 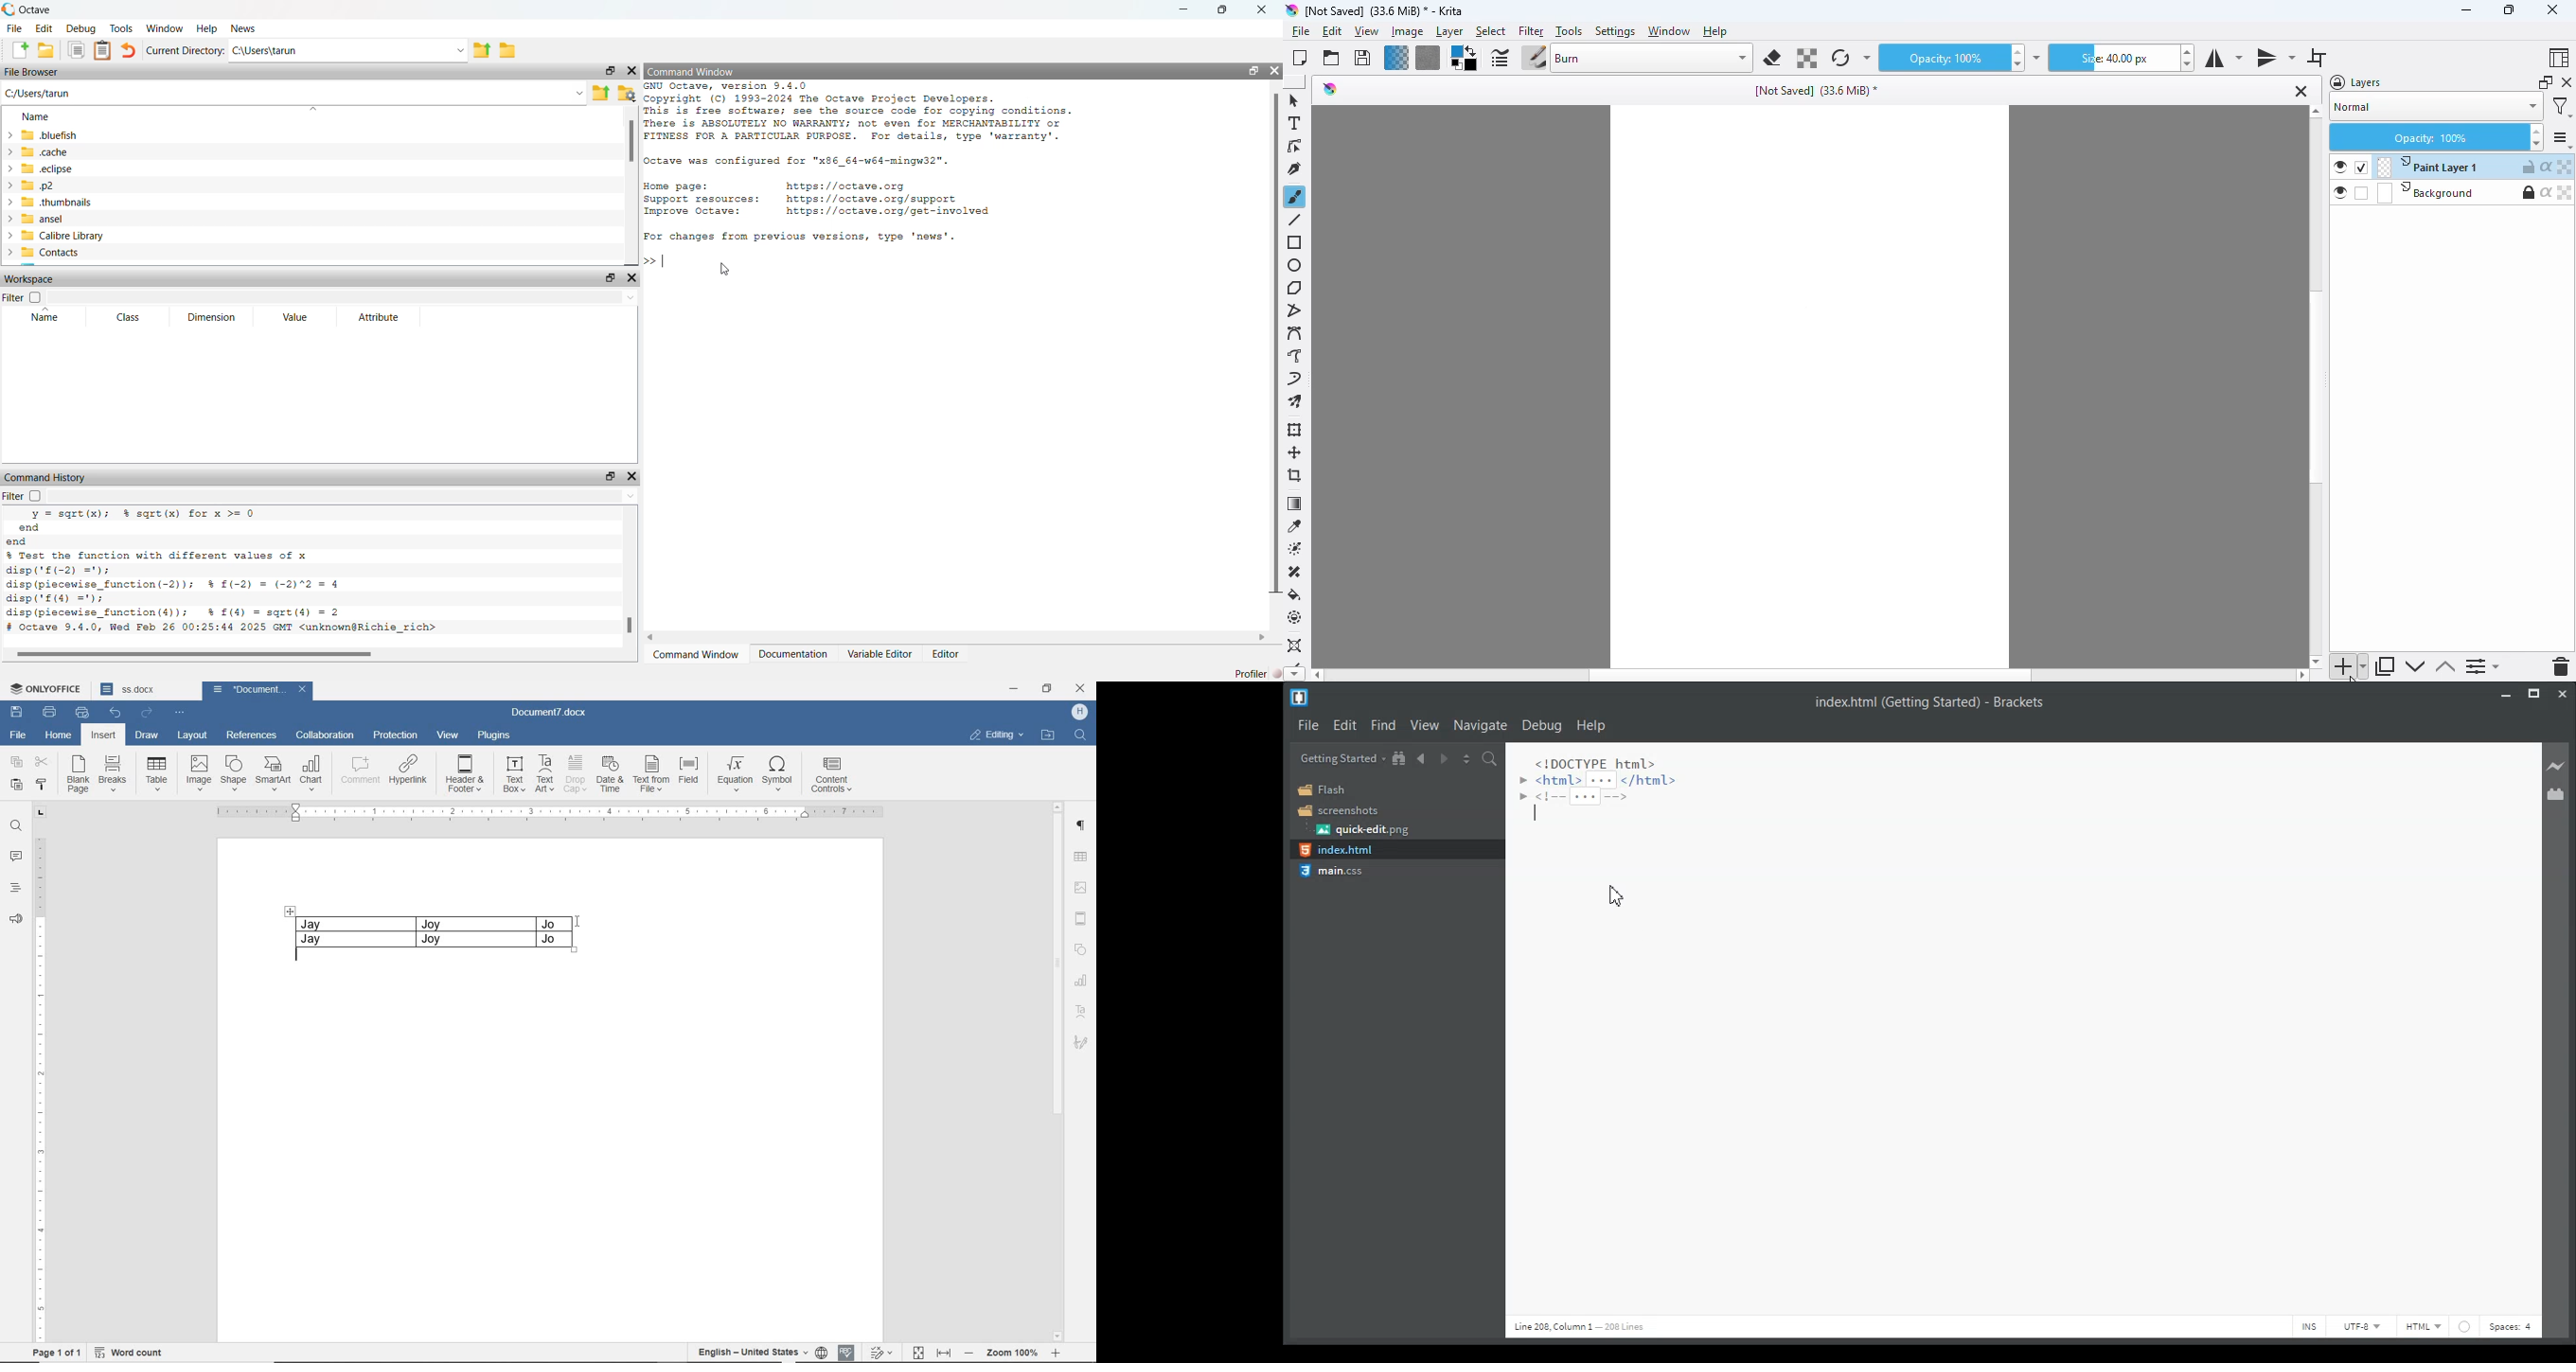 What do you see at coordinates (466, 774) in the screenshot?
I see `HEADER & FOOTER` at bounding box center [466, 774].